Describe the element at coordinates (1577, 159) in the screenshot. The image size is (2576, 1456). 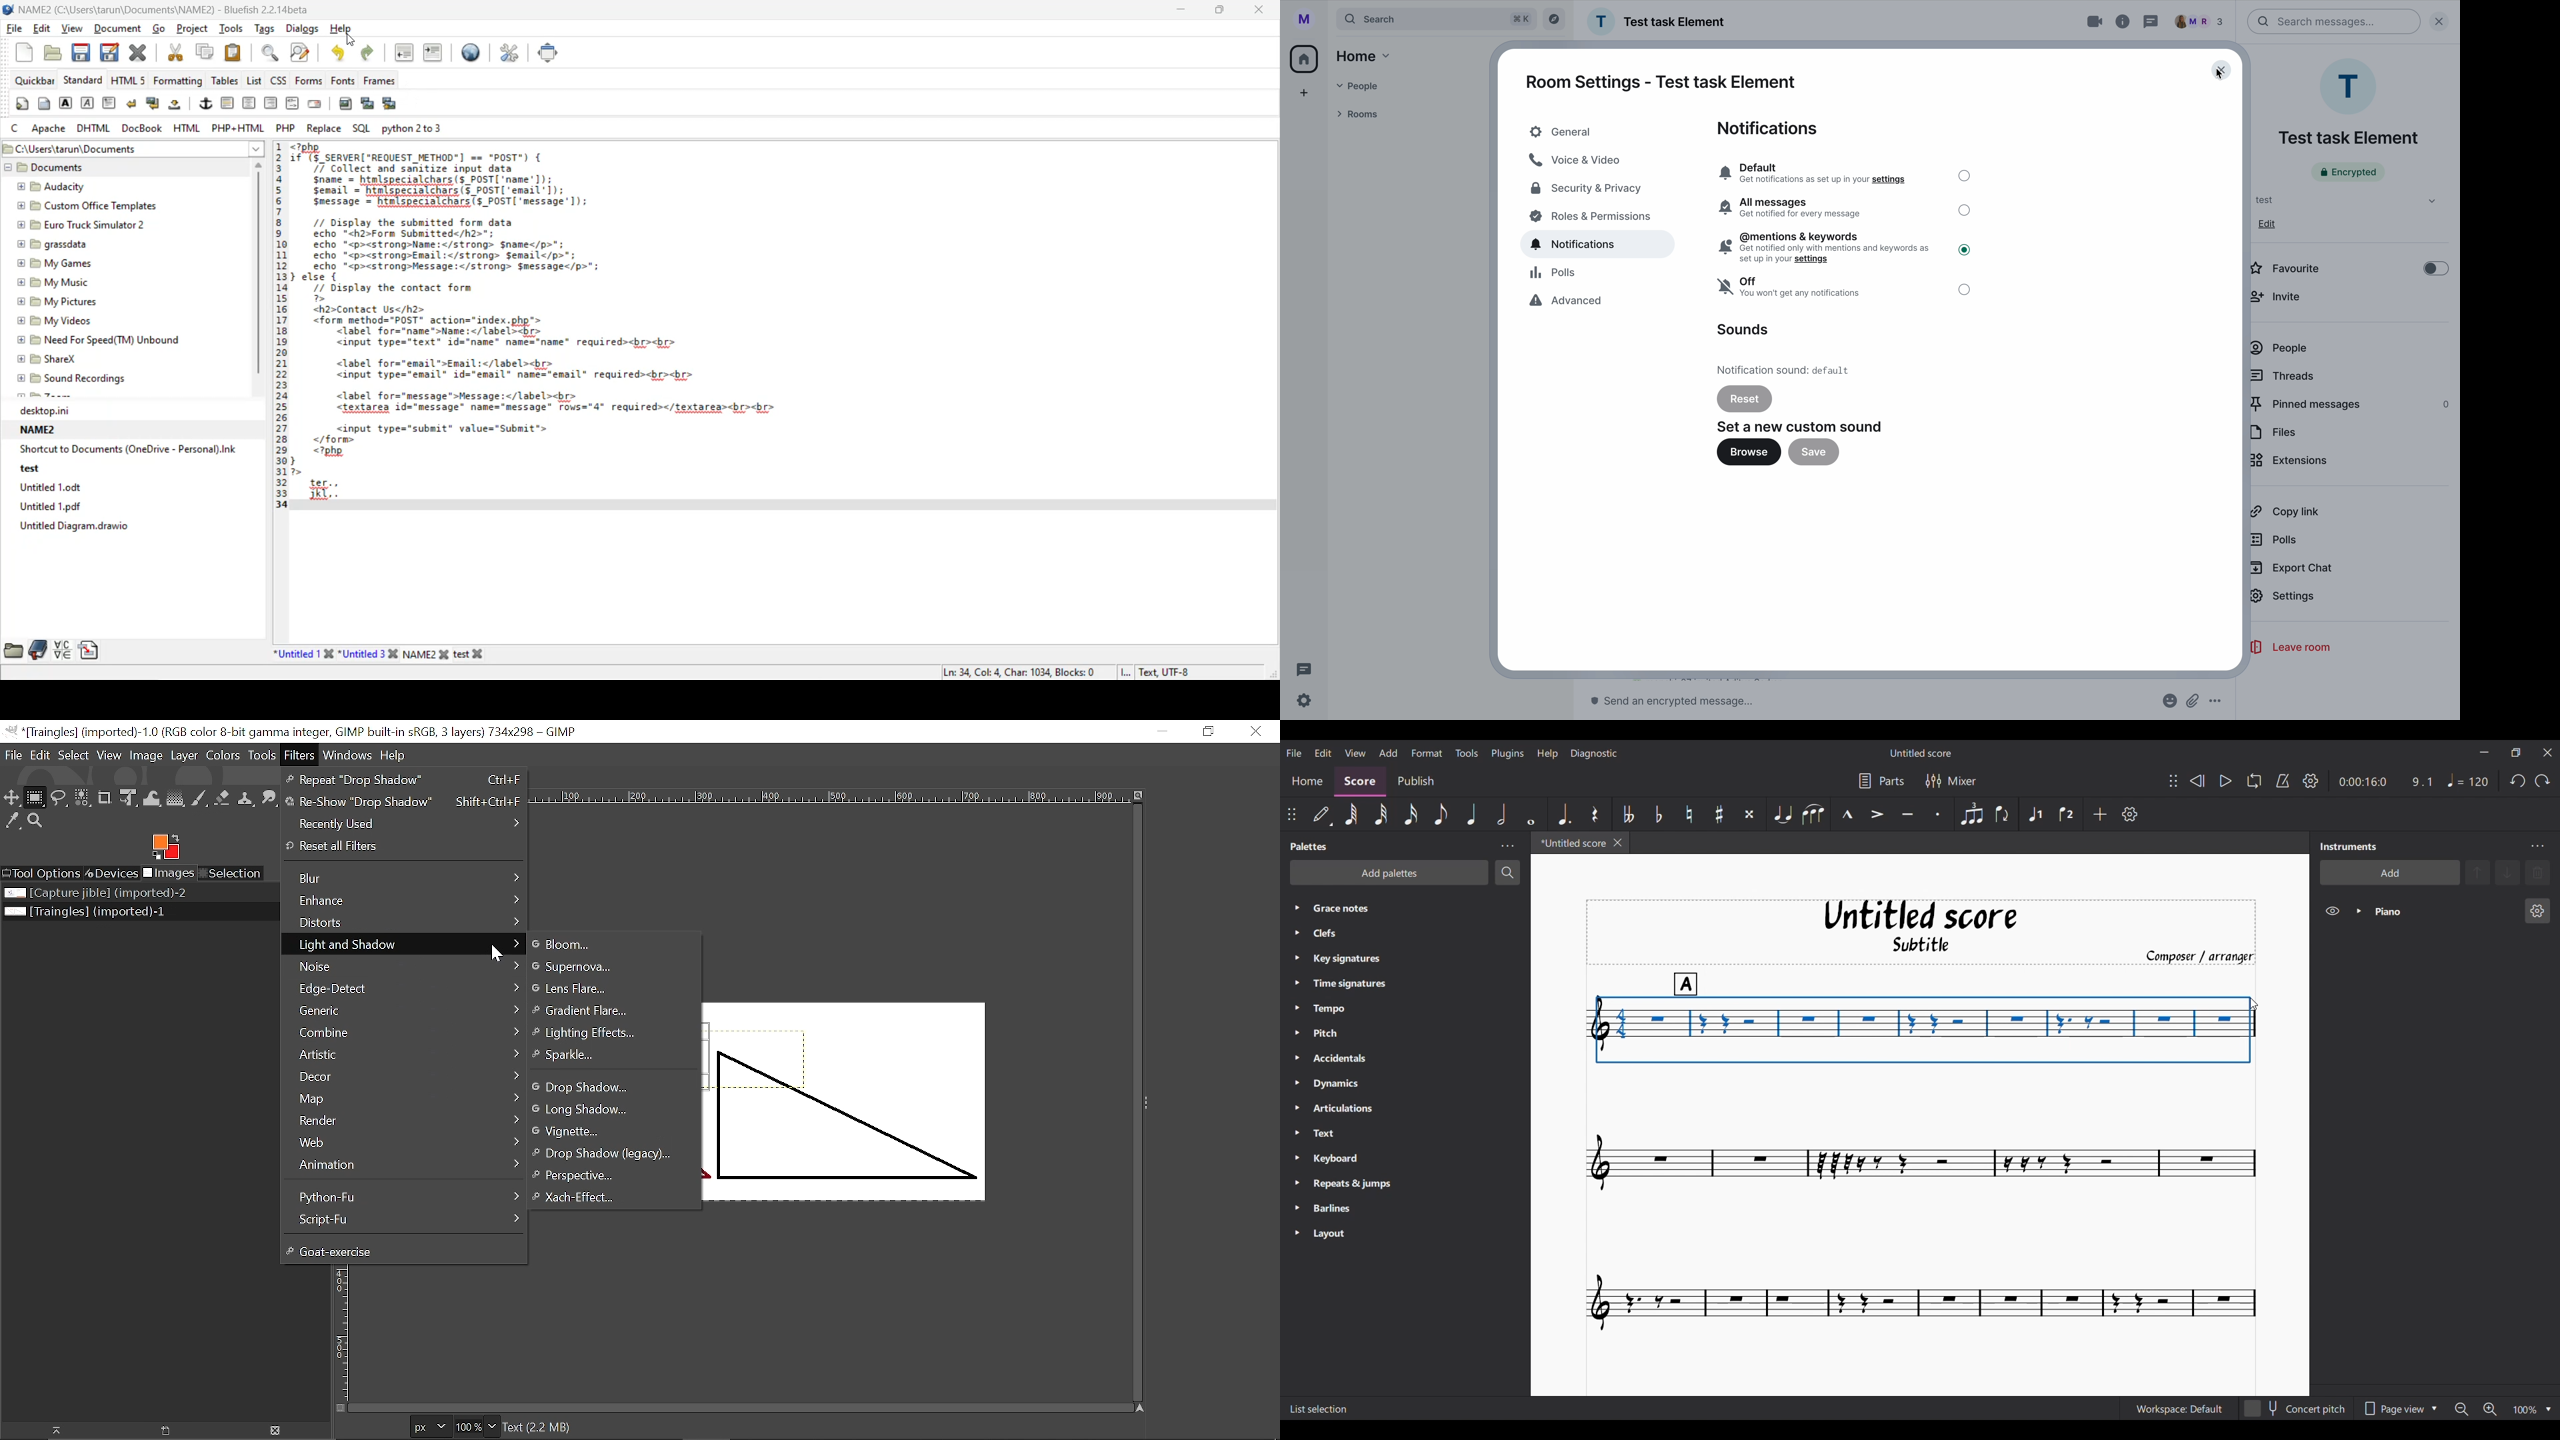
I see `voice & video` at that location.